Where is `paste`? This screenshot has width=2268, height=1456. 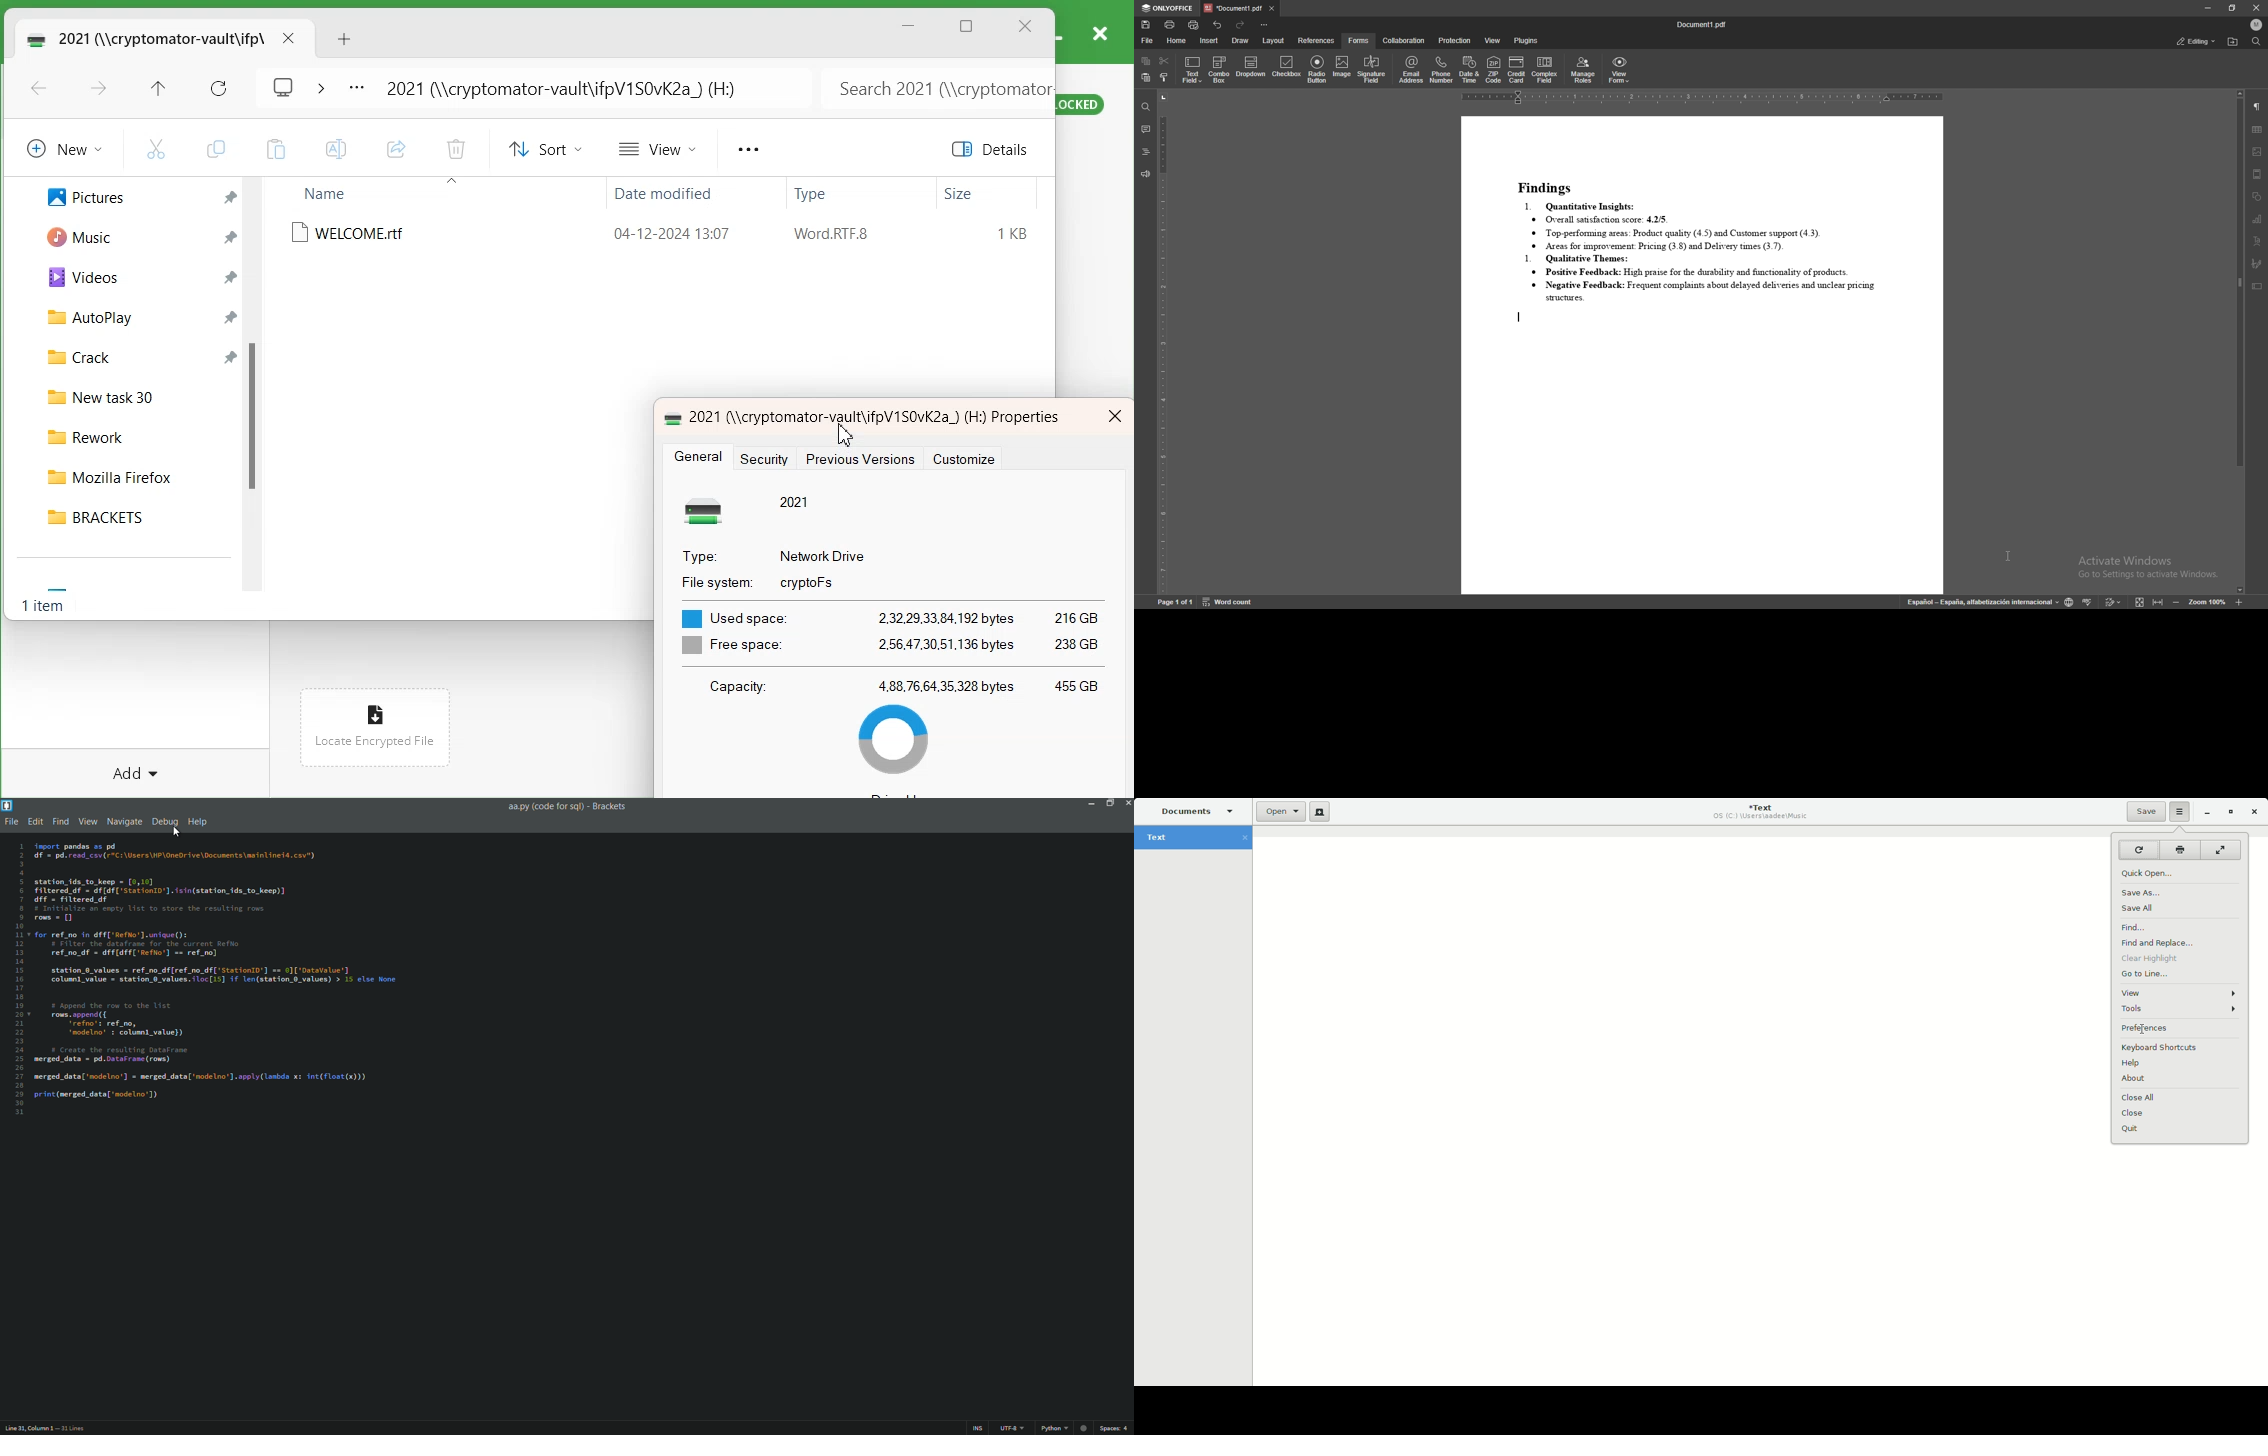
paste is located at coordinates (1146, 77).